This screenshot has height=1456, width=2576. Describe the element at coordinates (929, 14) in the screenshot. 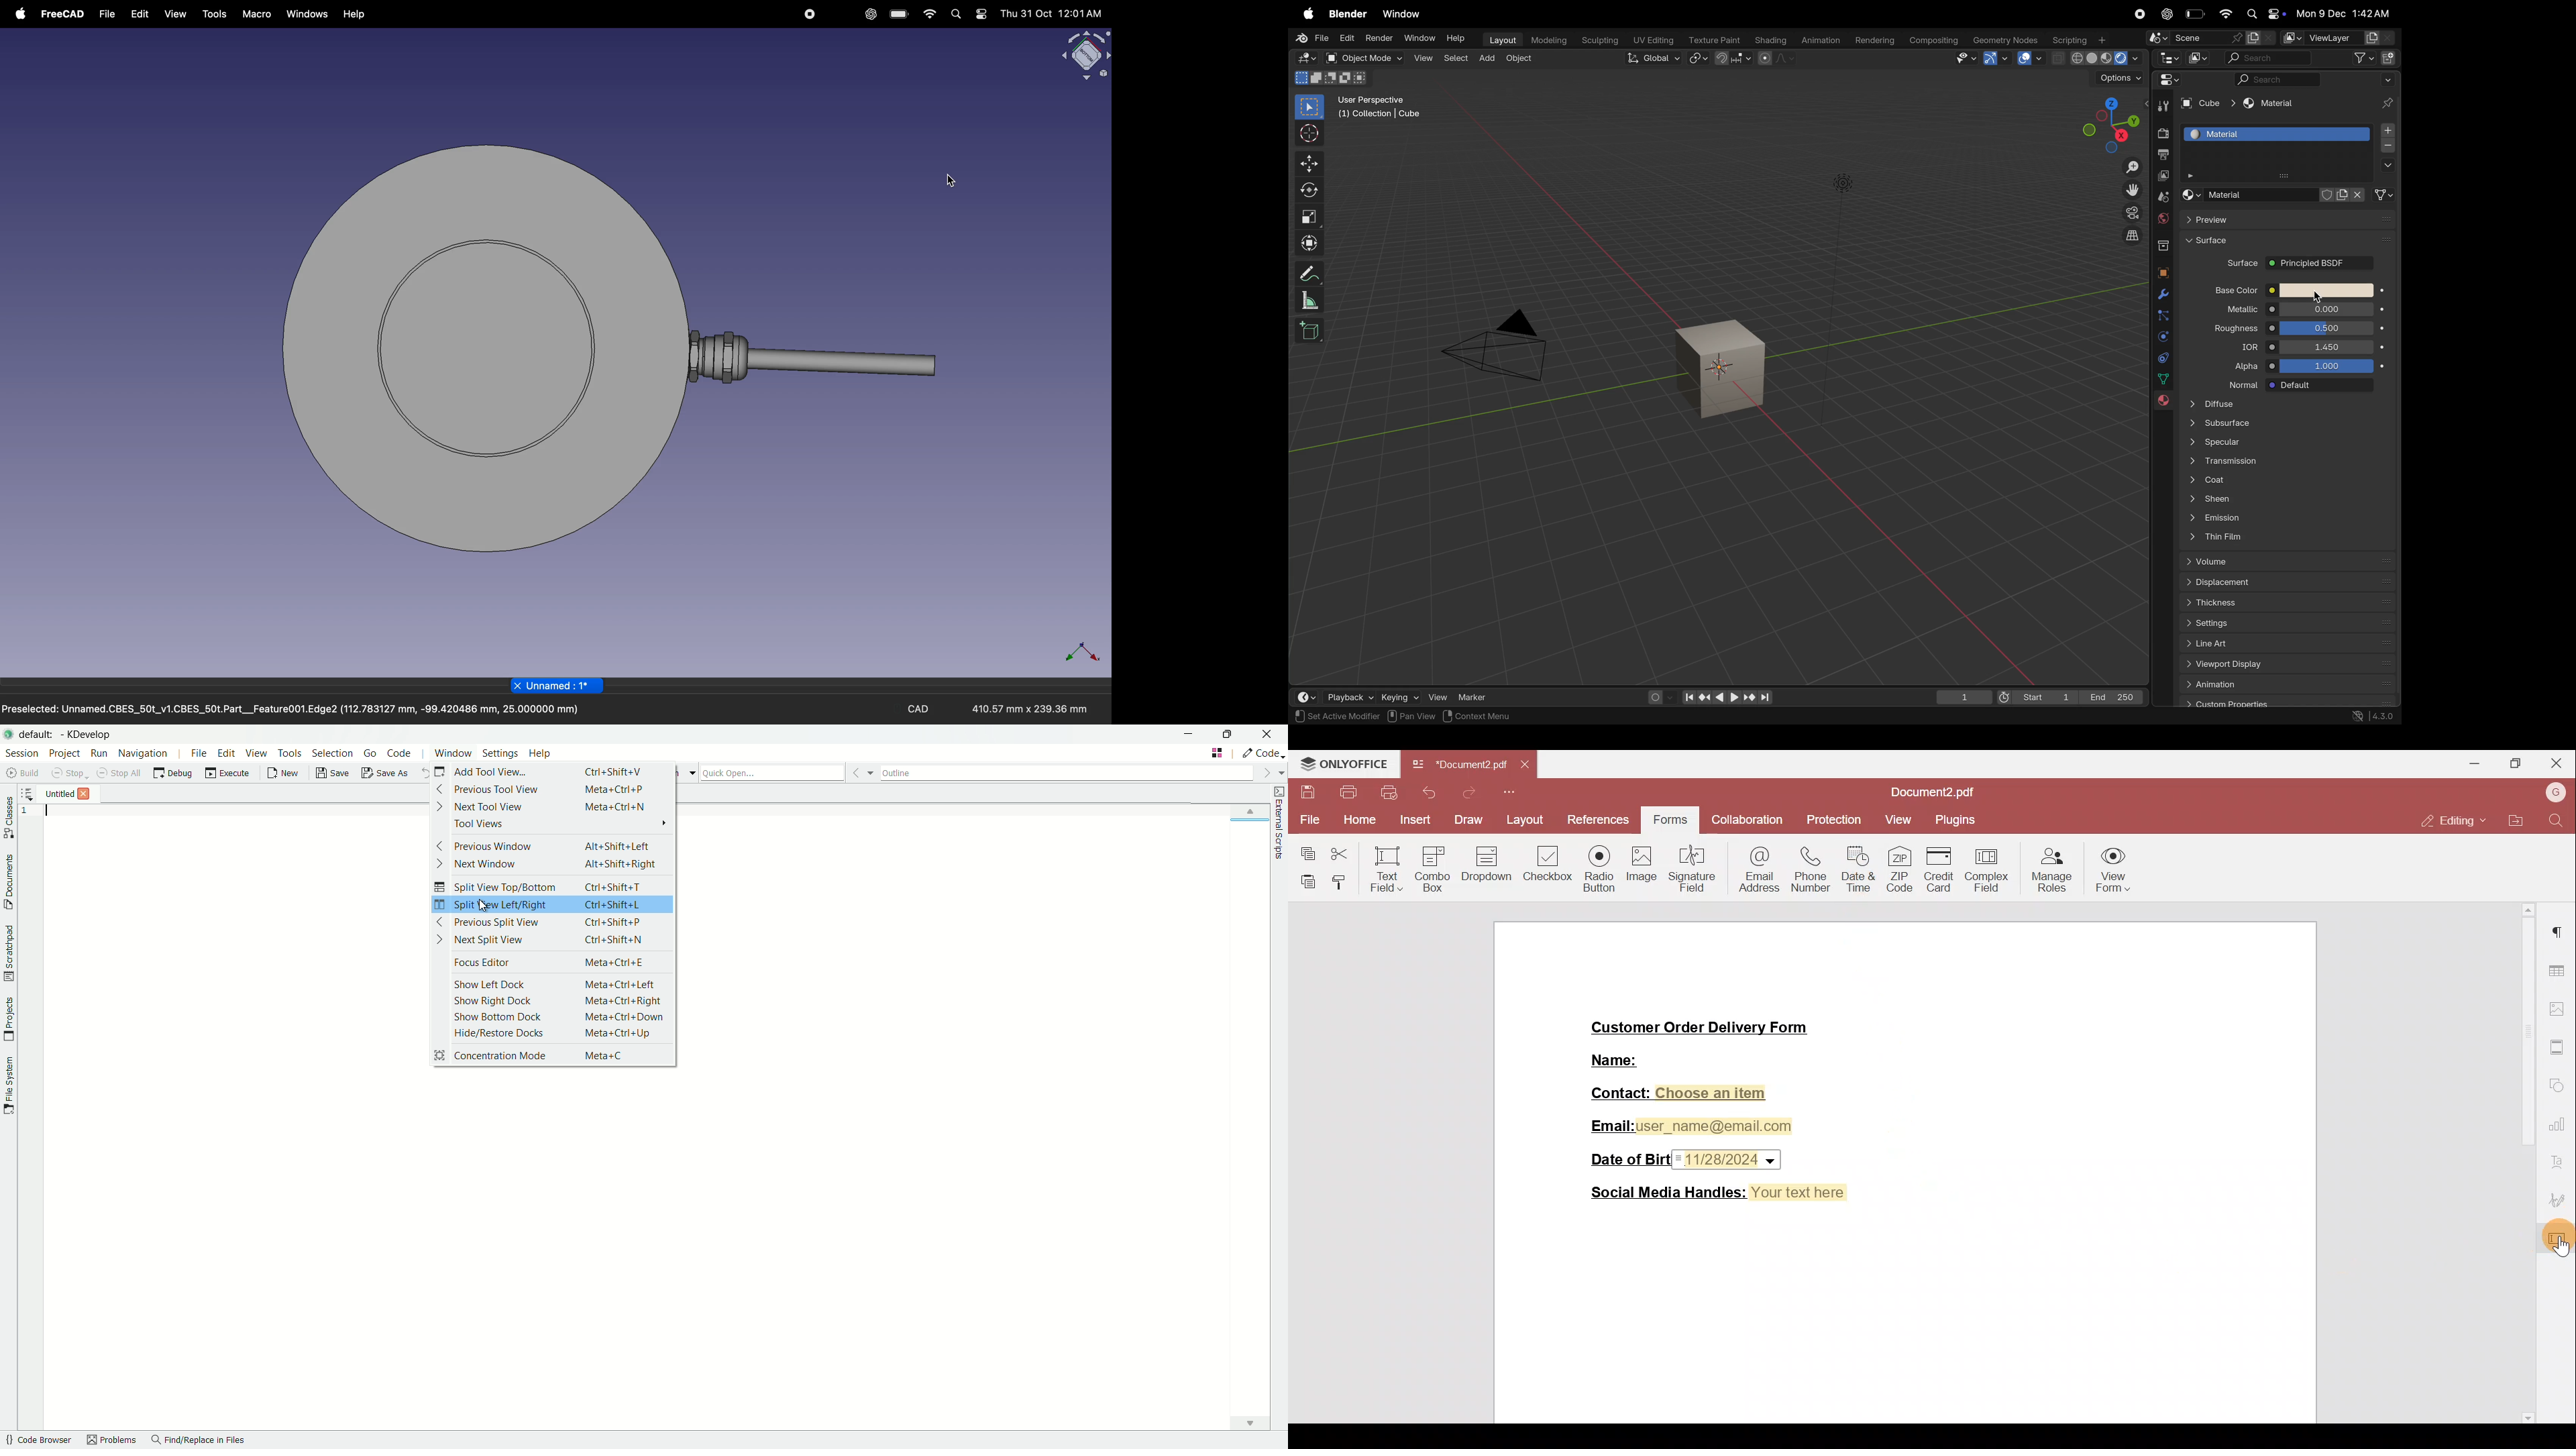

I see `wifi` at that location.